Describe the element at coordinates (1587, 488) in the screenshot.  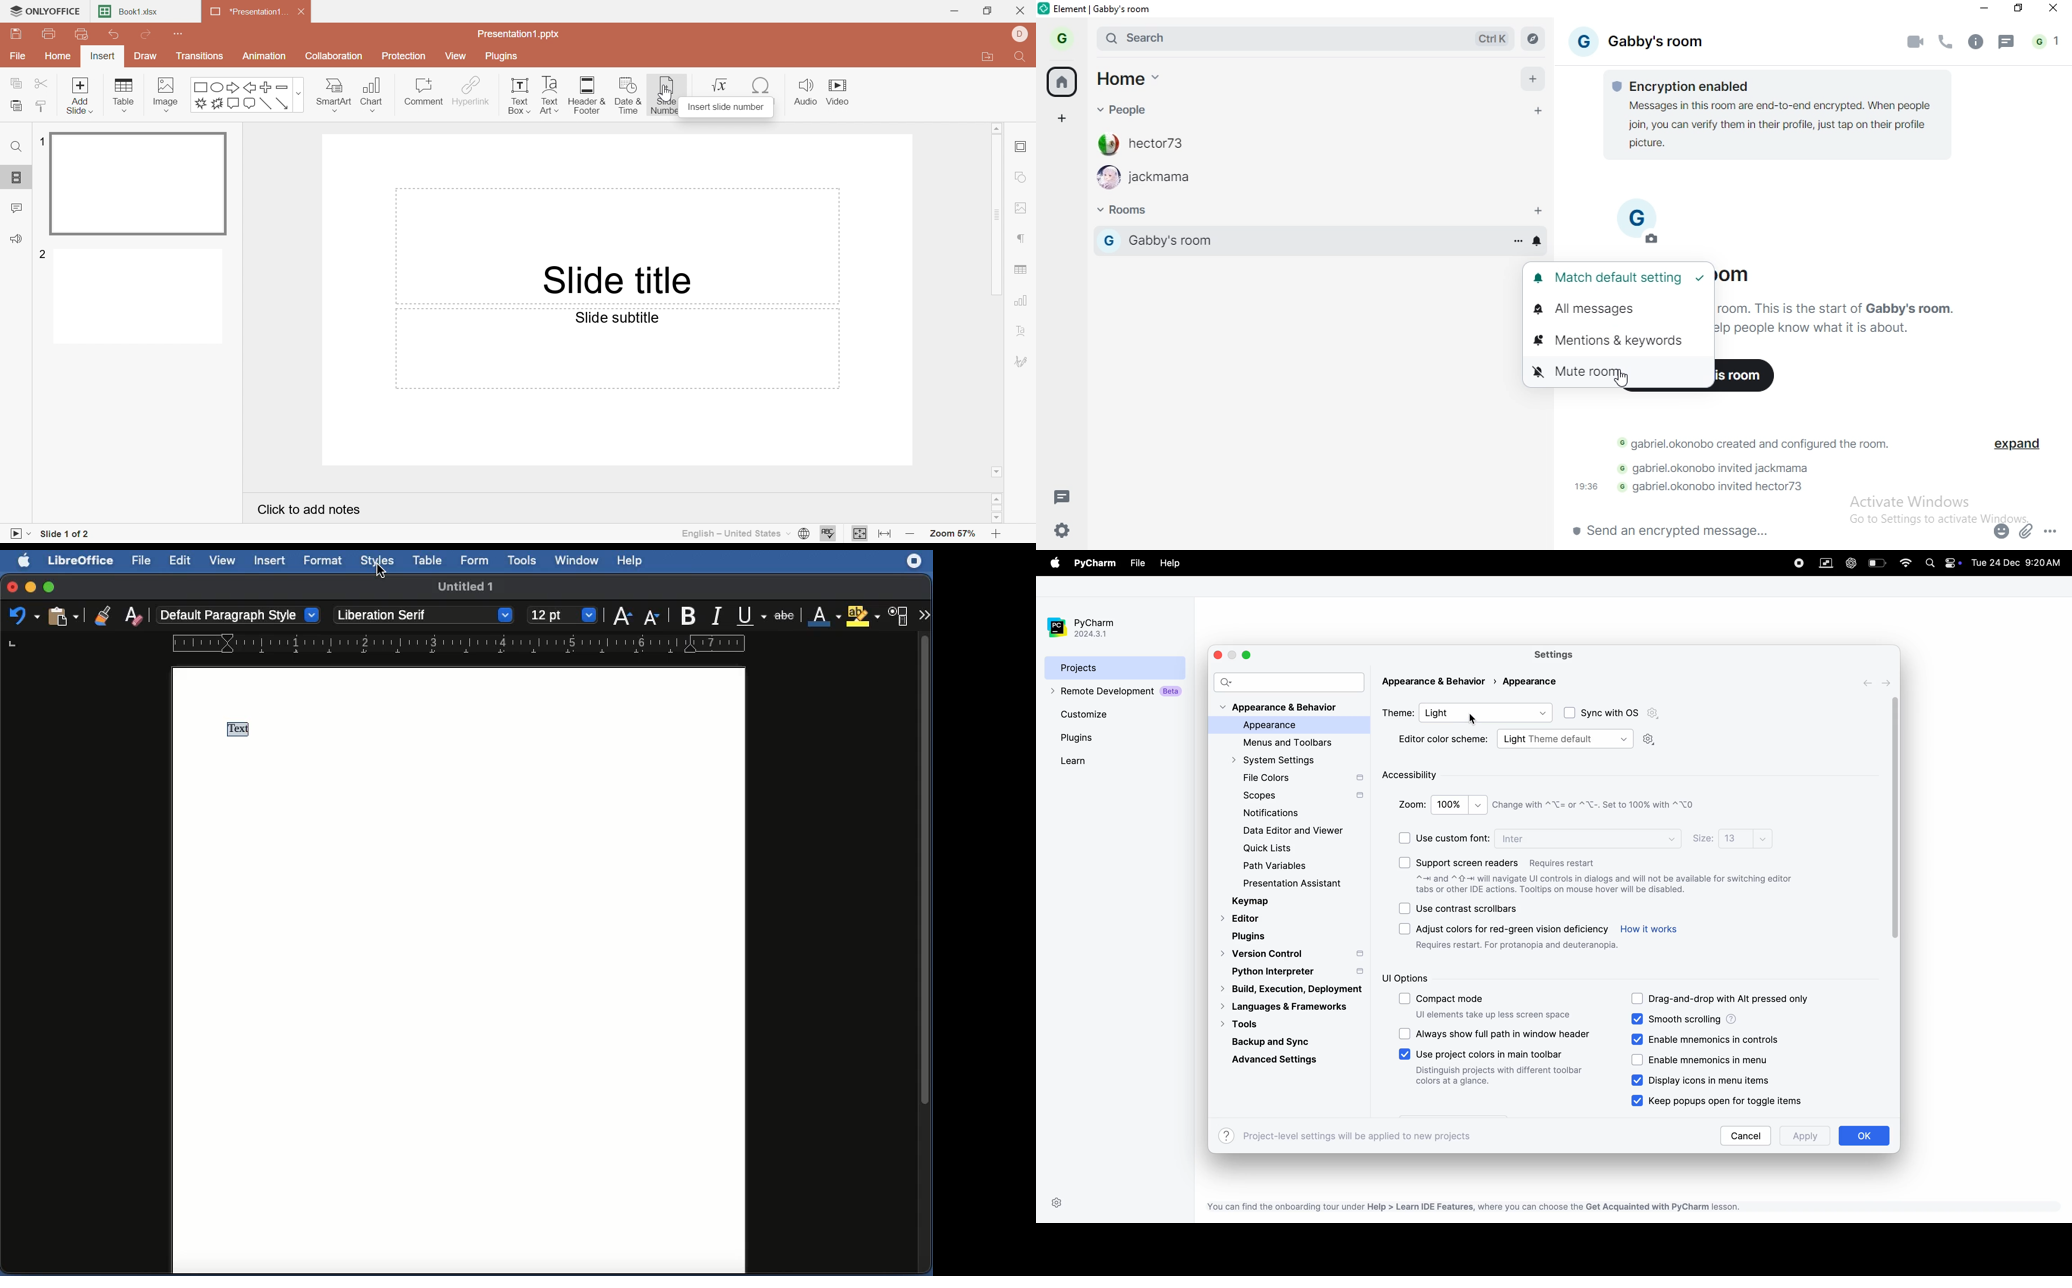
I see `19:36` at that location.